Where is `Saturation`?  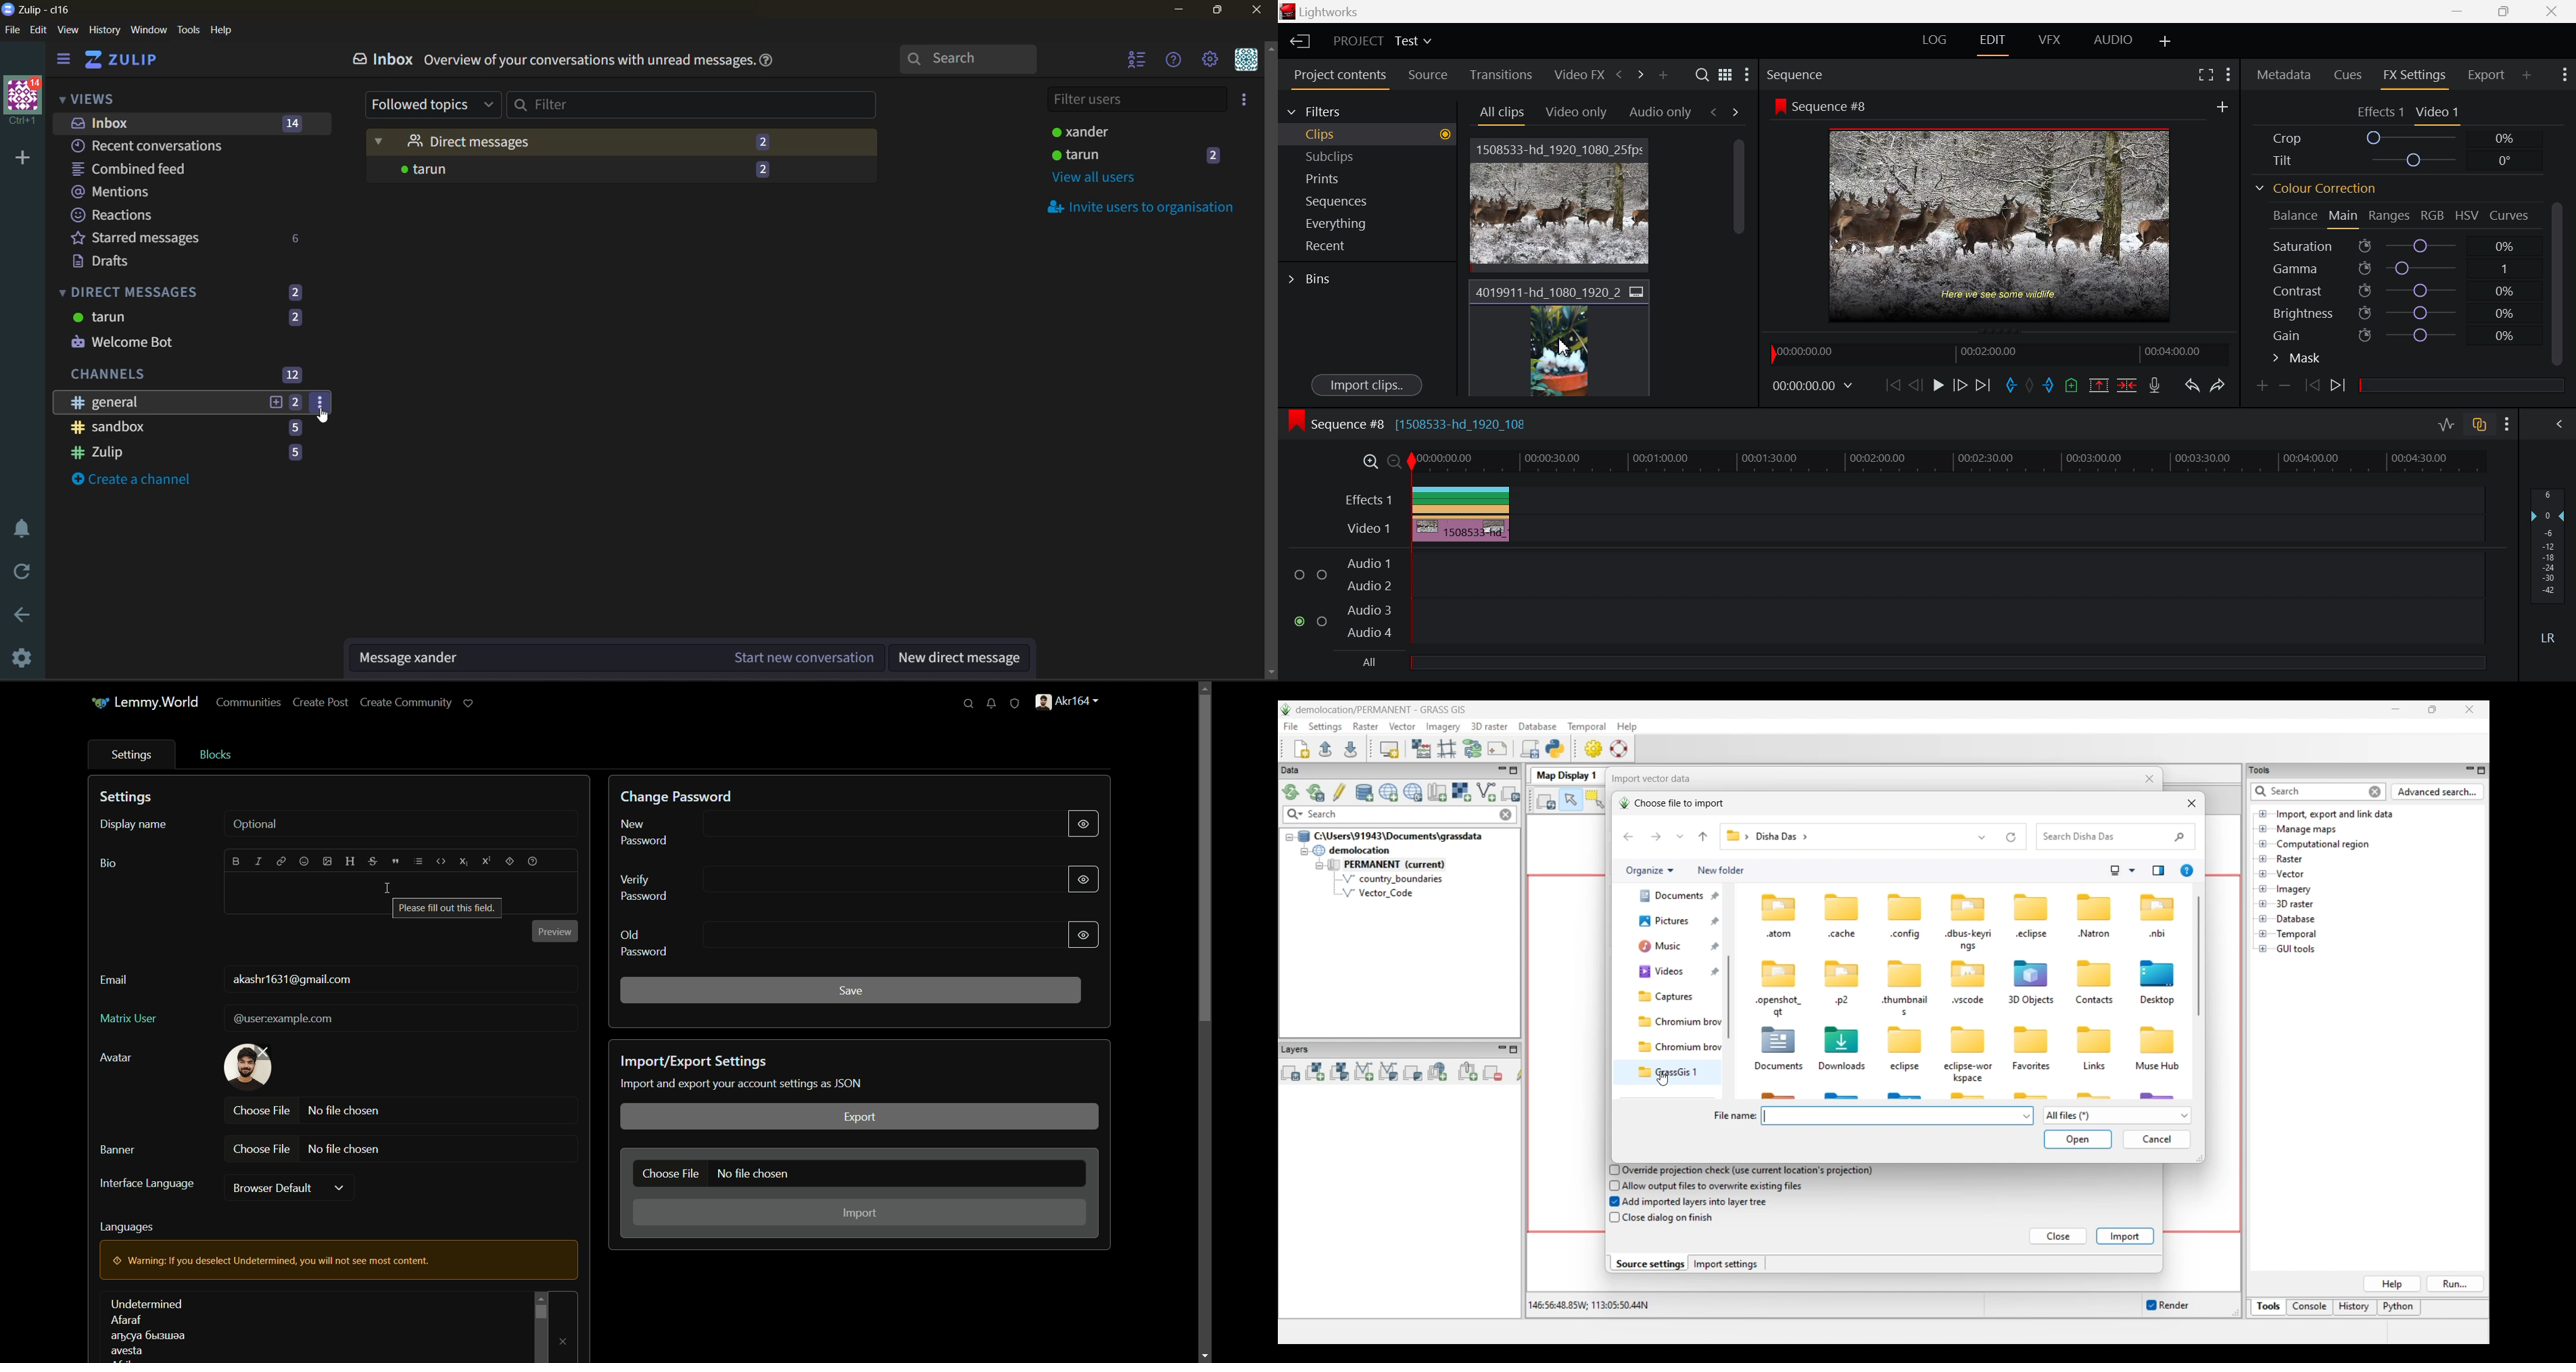 Saturation is located at coordinates (2397, 246).